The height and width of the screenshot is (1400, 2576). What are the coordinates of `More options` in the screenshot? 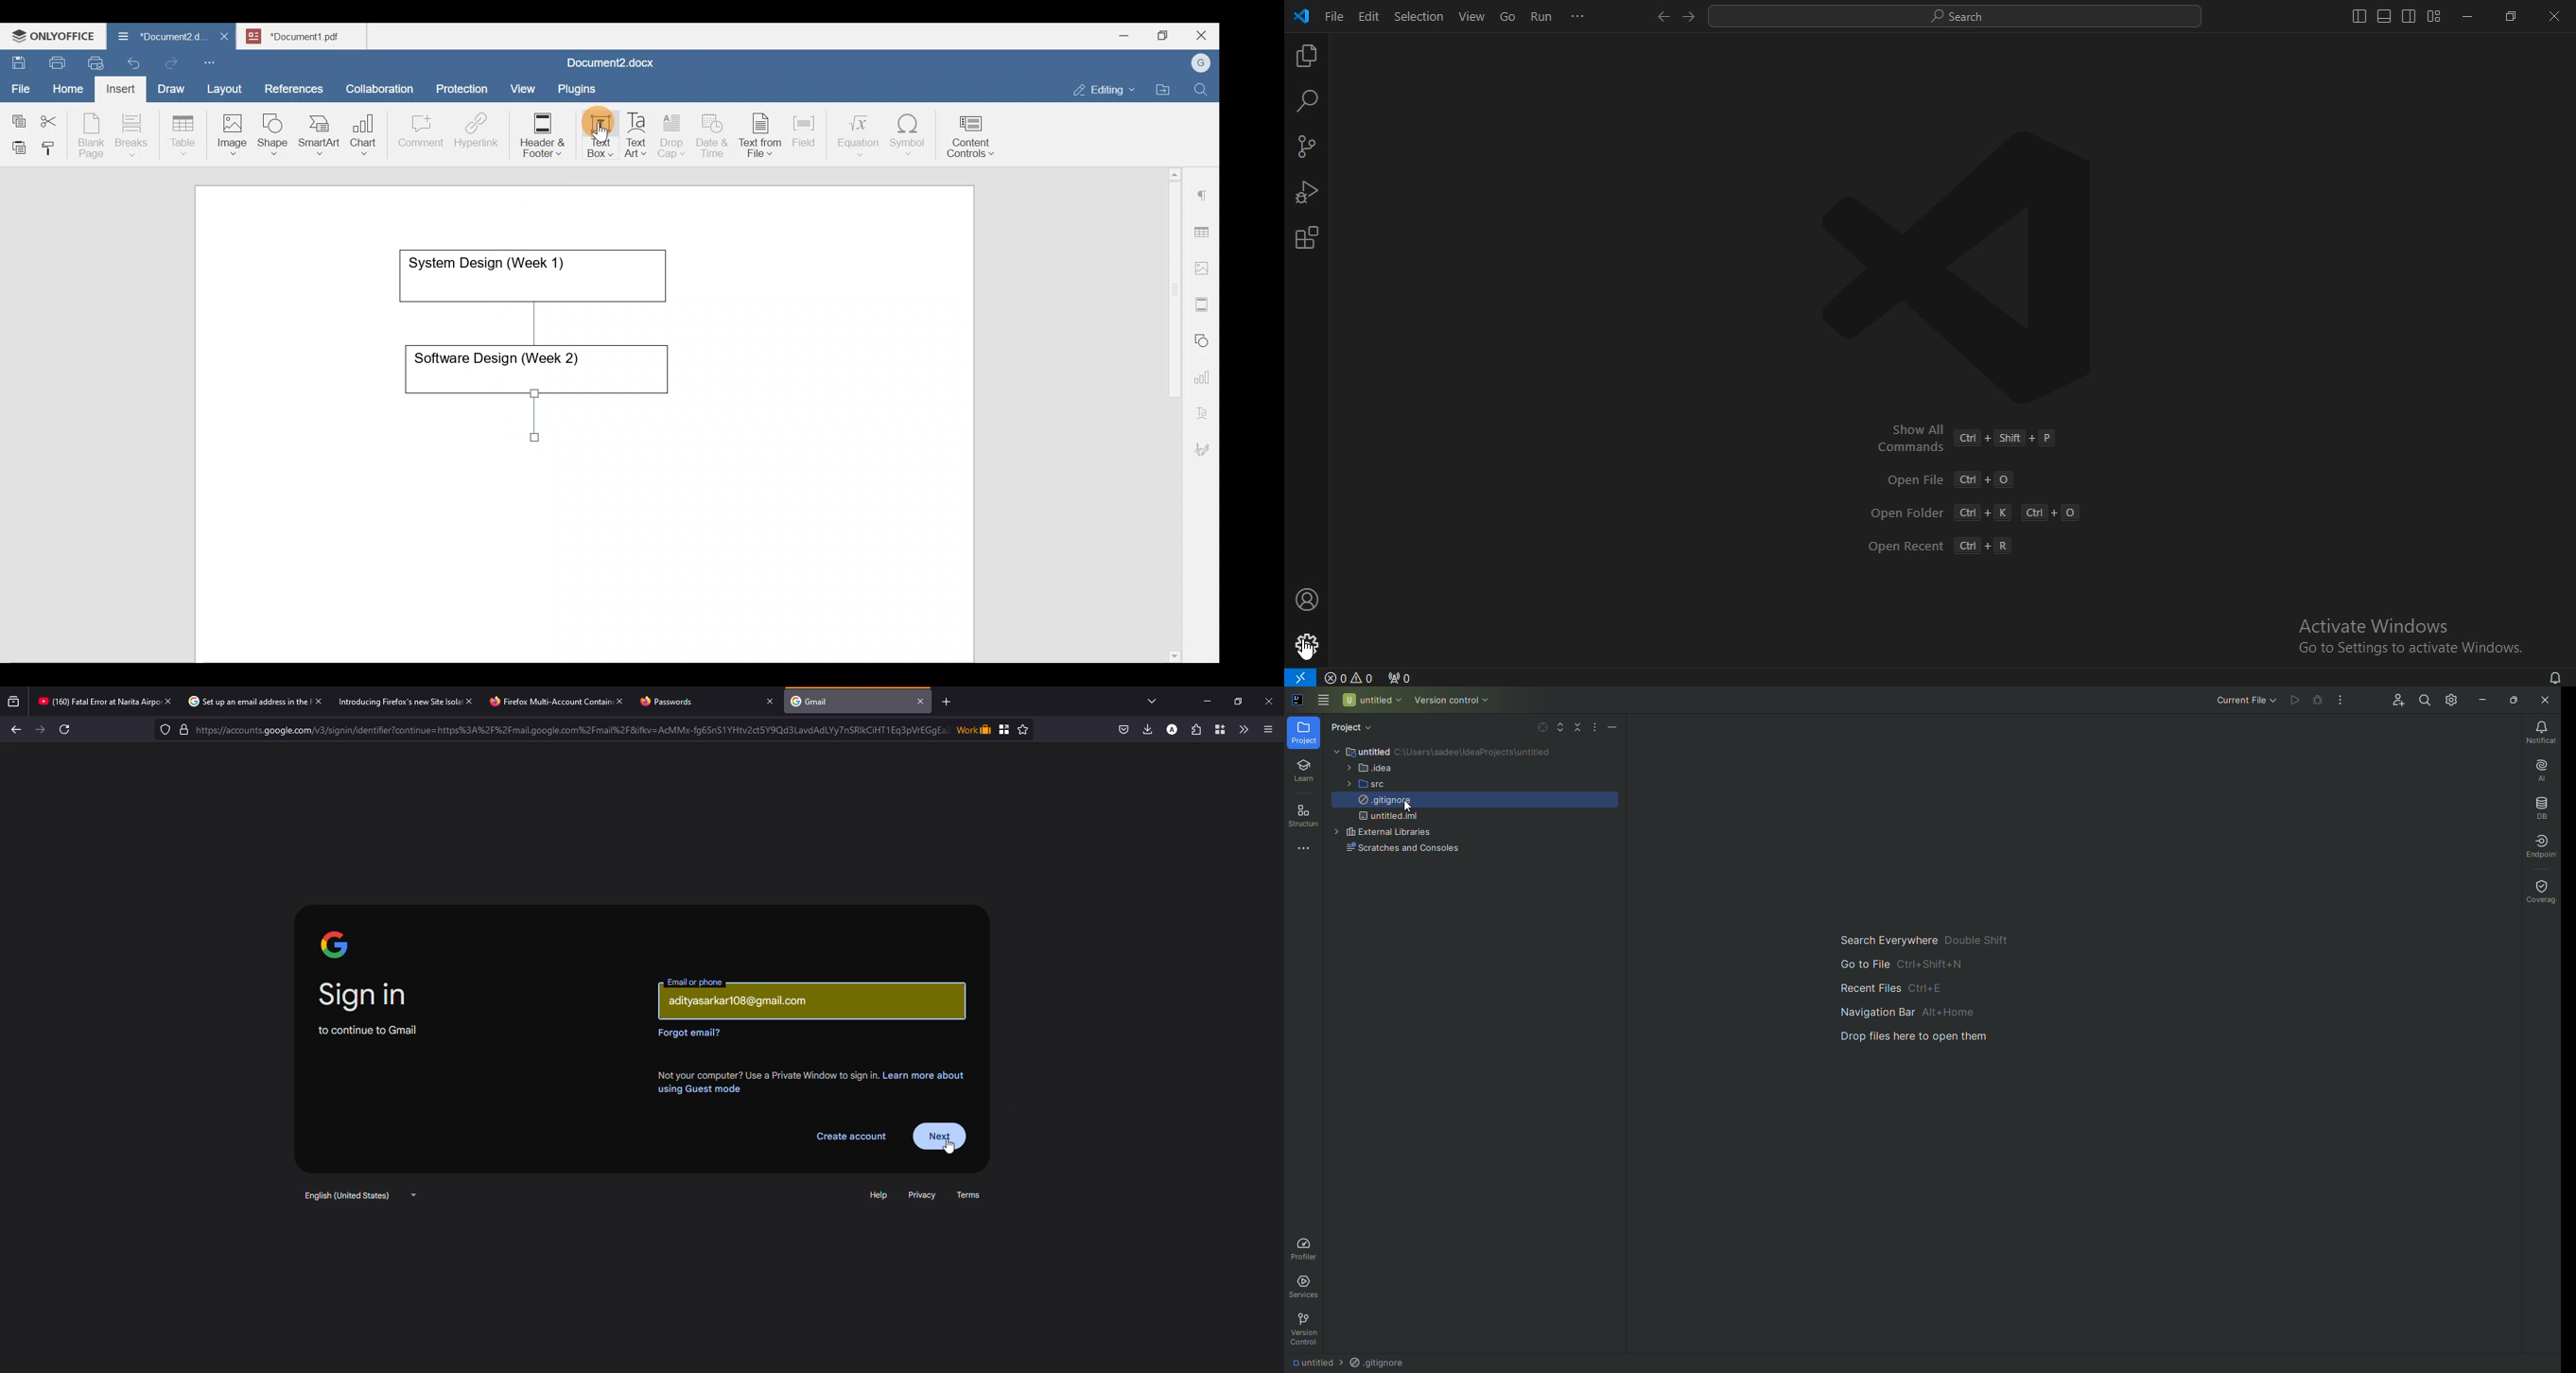 It's located at (1272, 727).